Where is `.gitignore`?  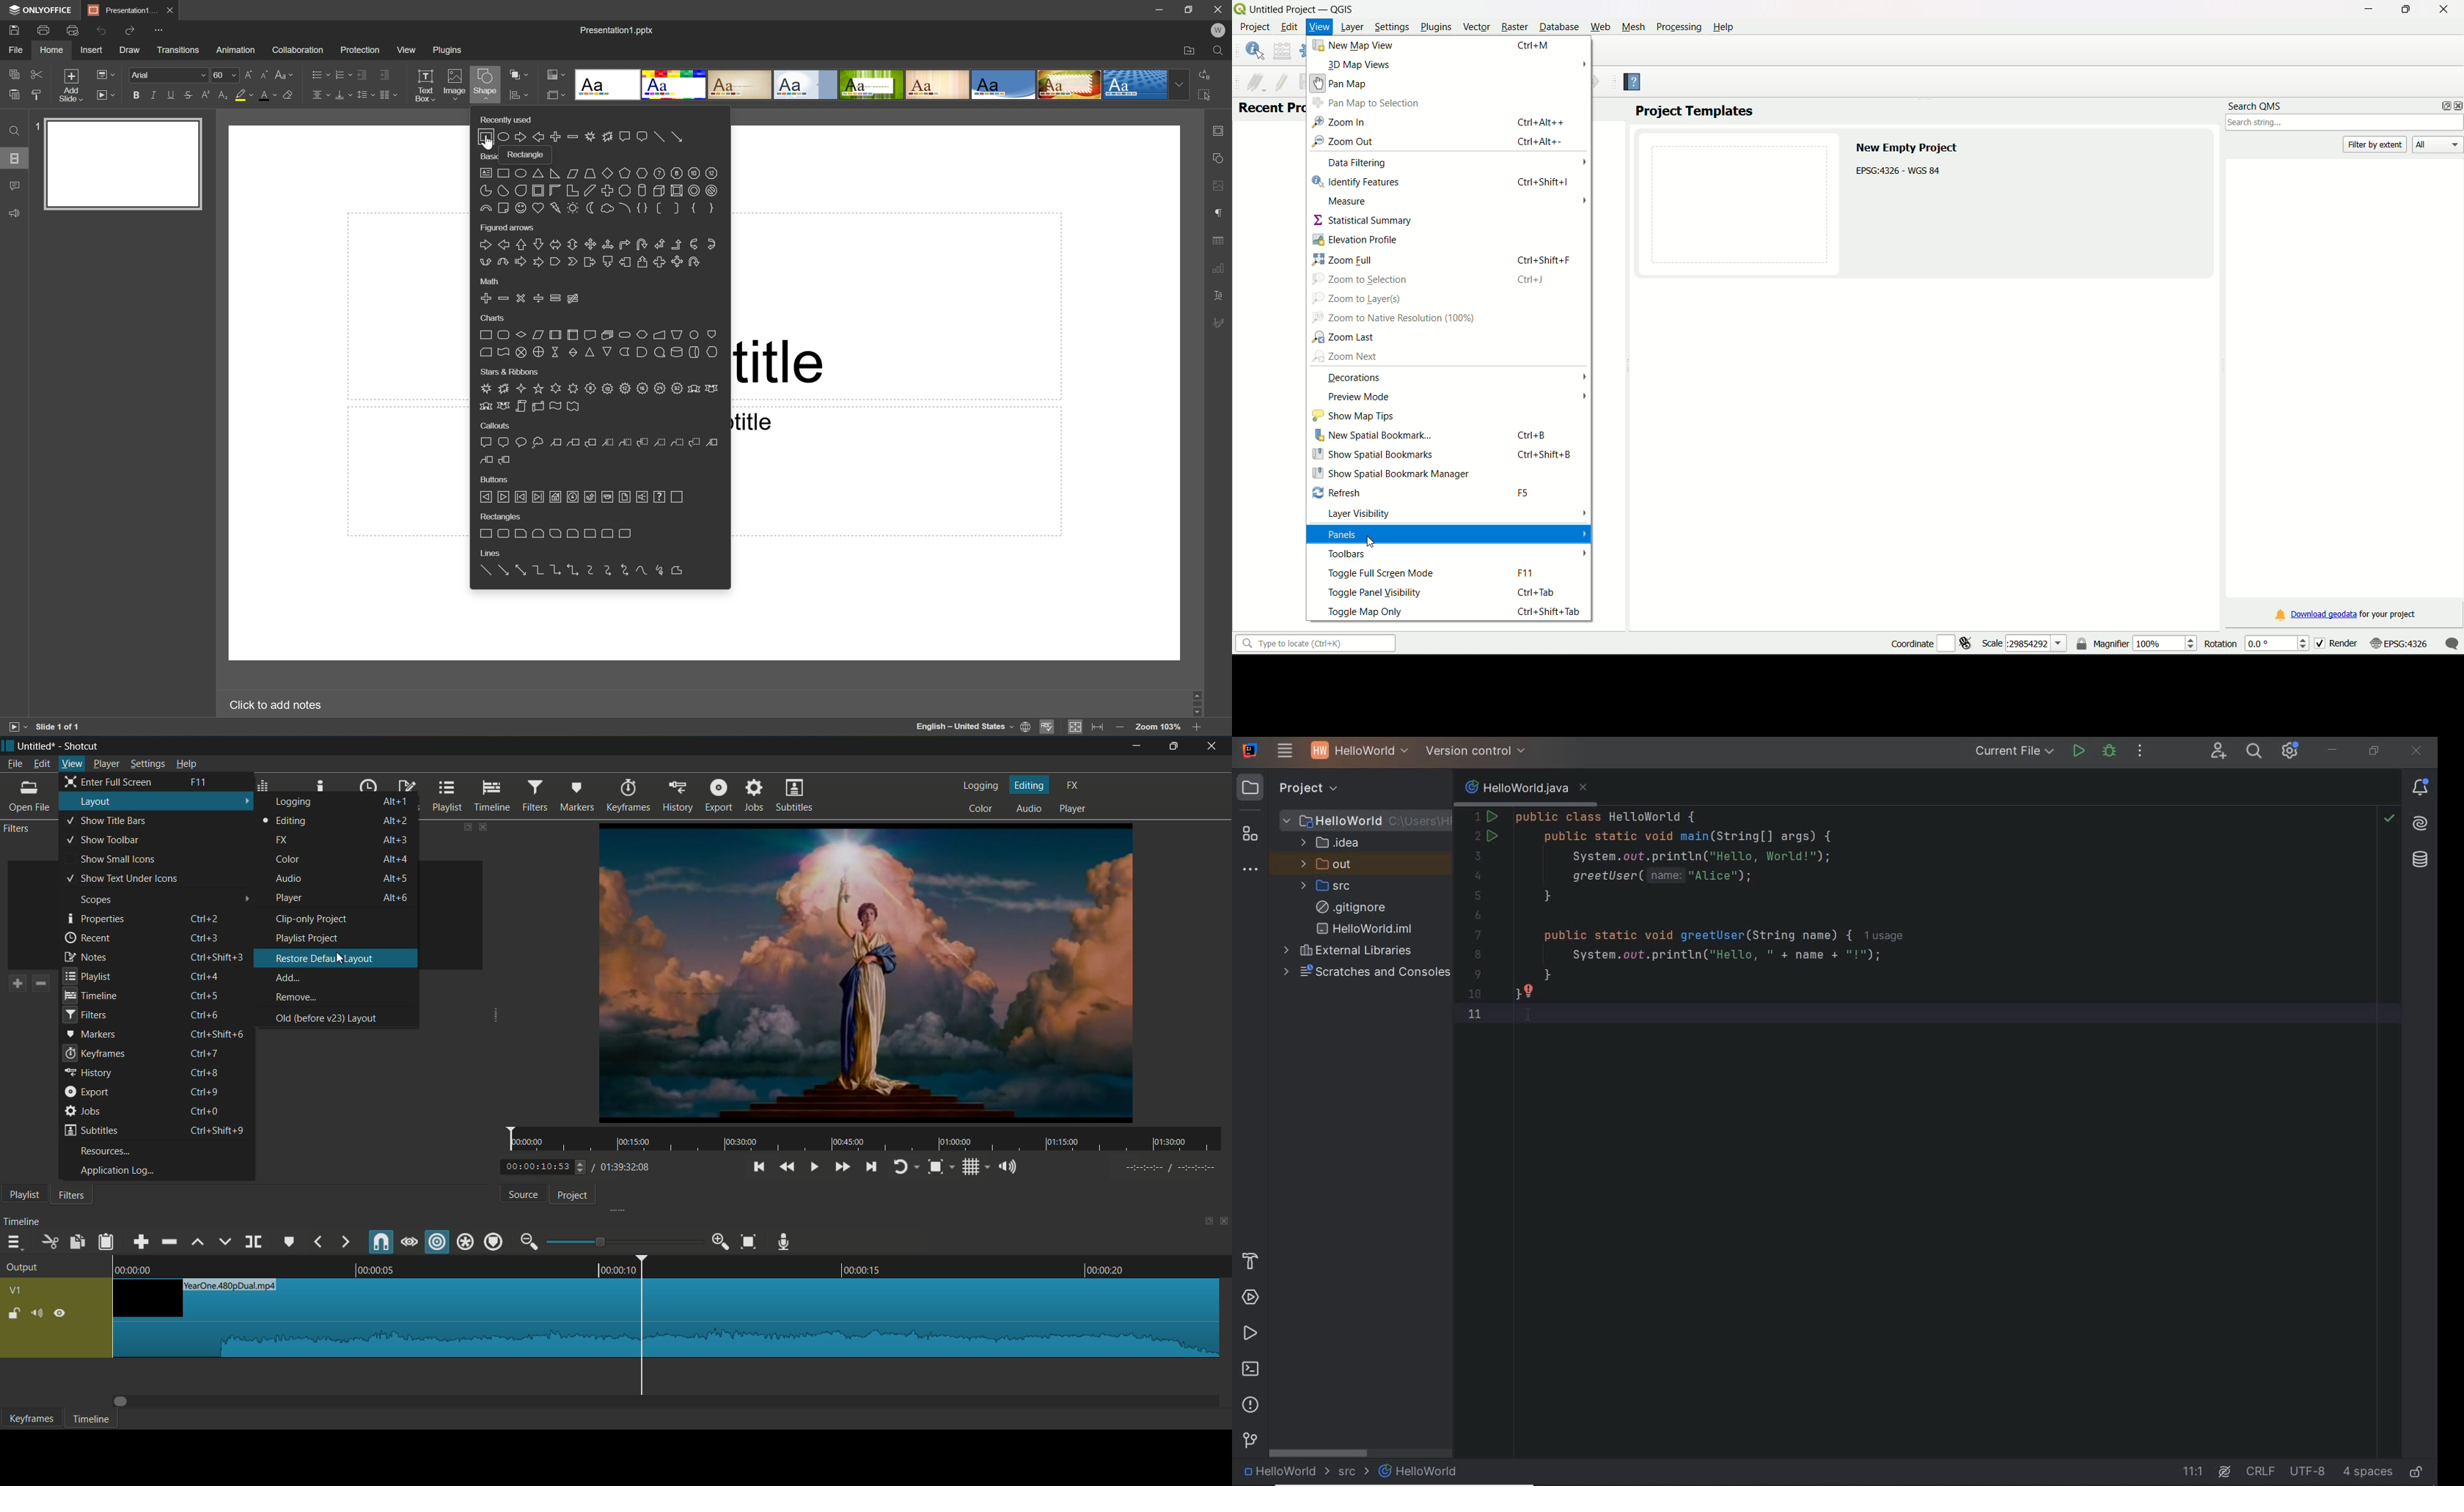 .gitignore is located at coordinates (1350, 908).